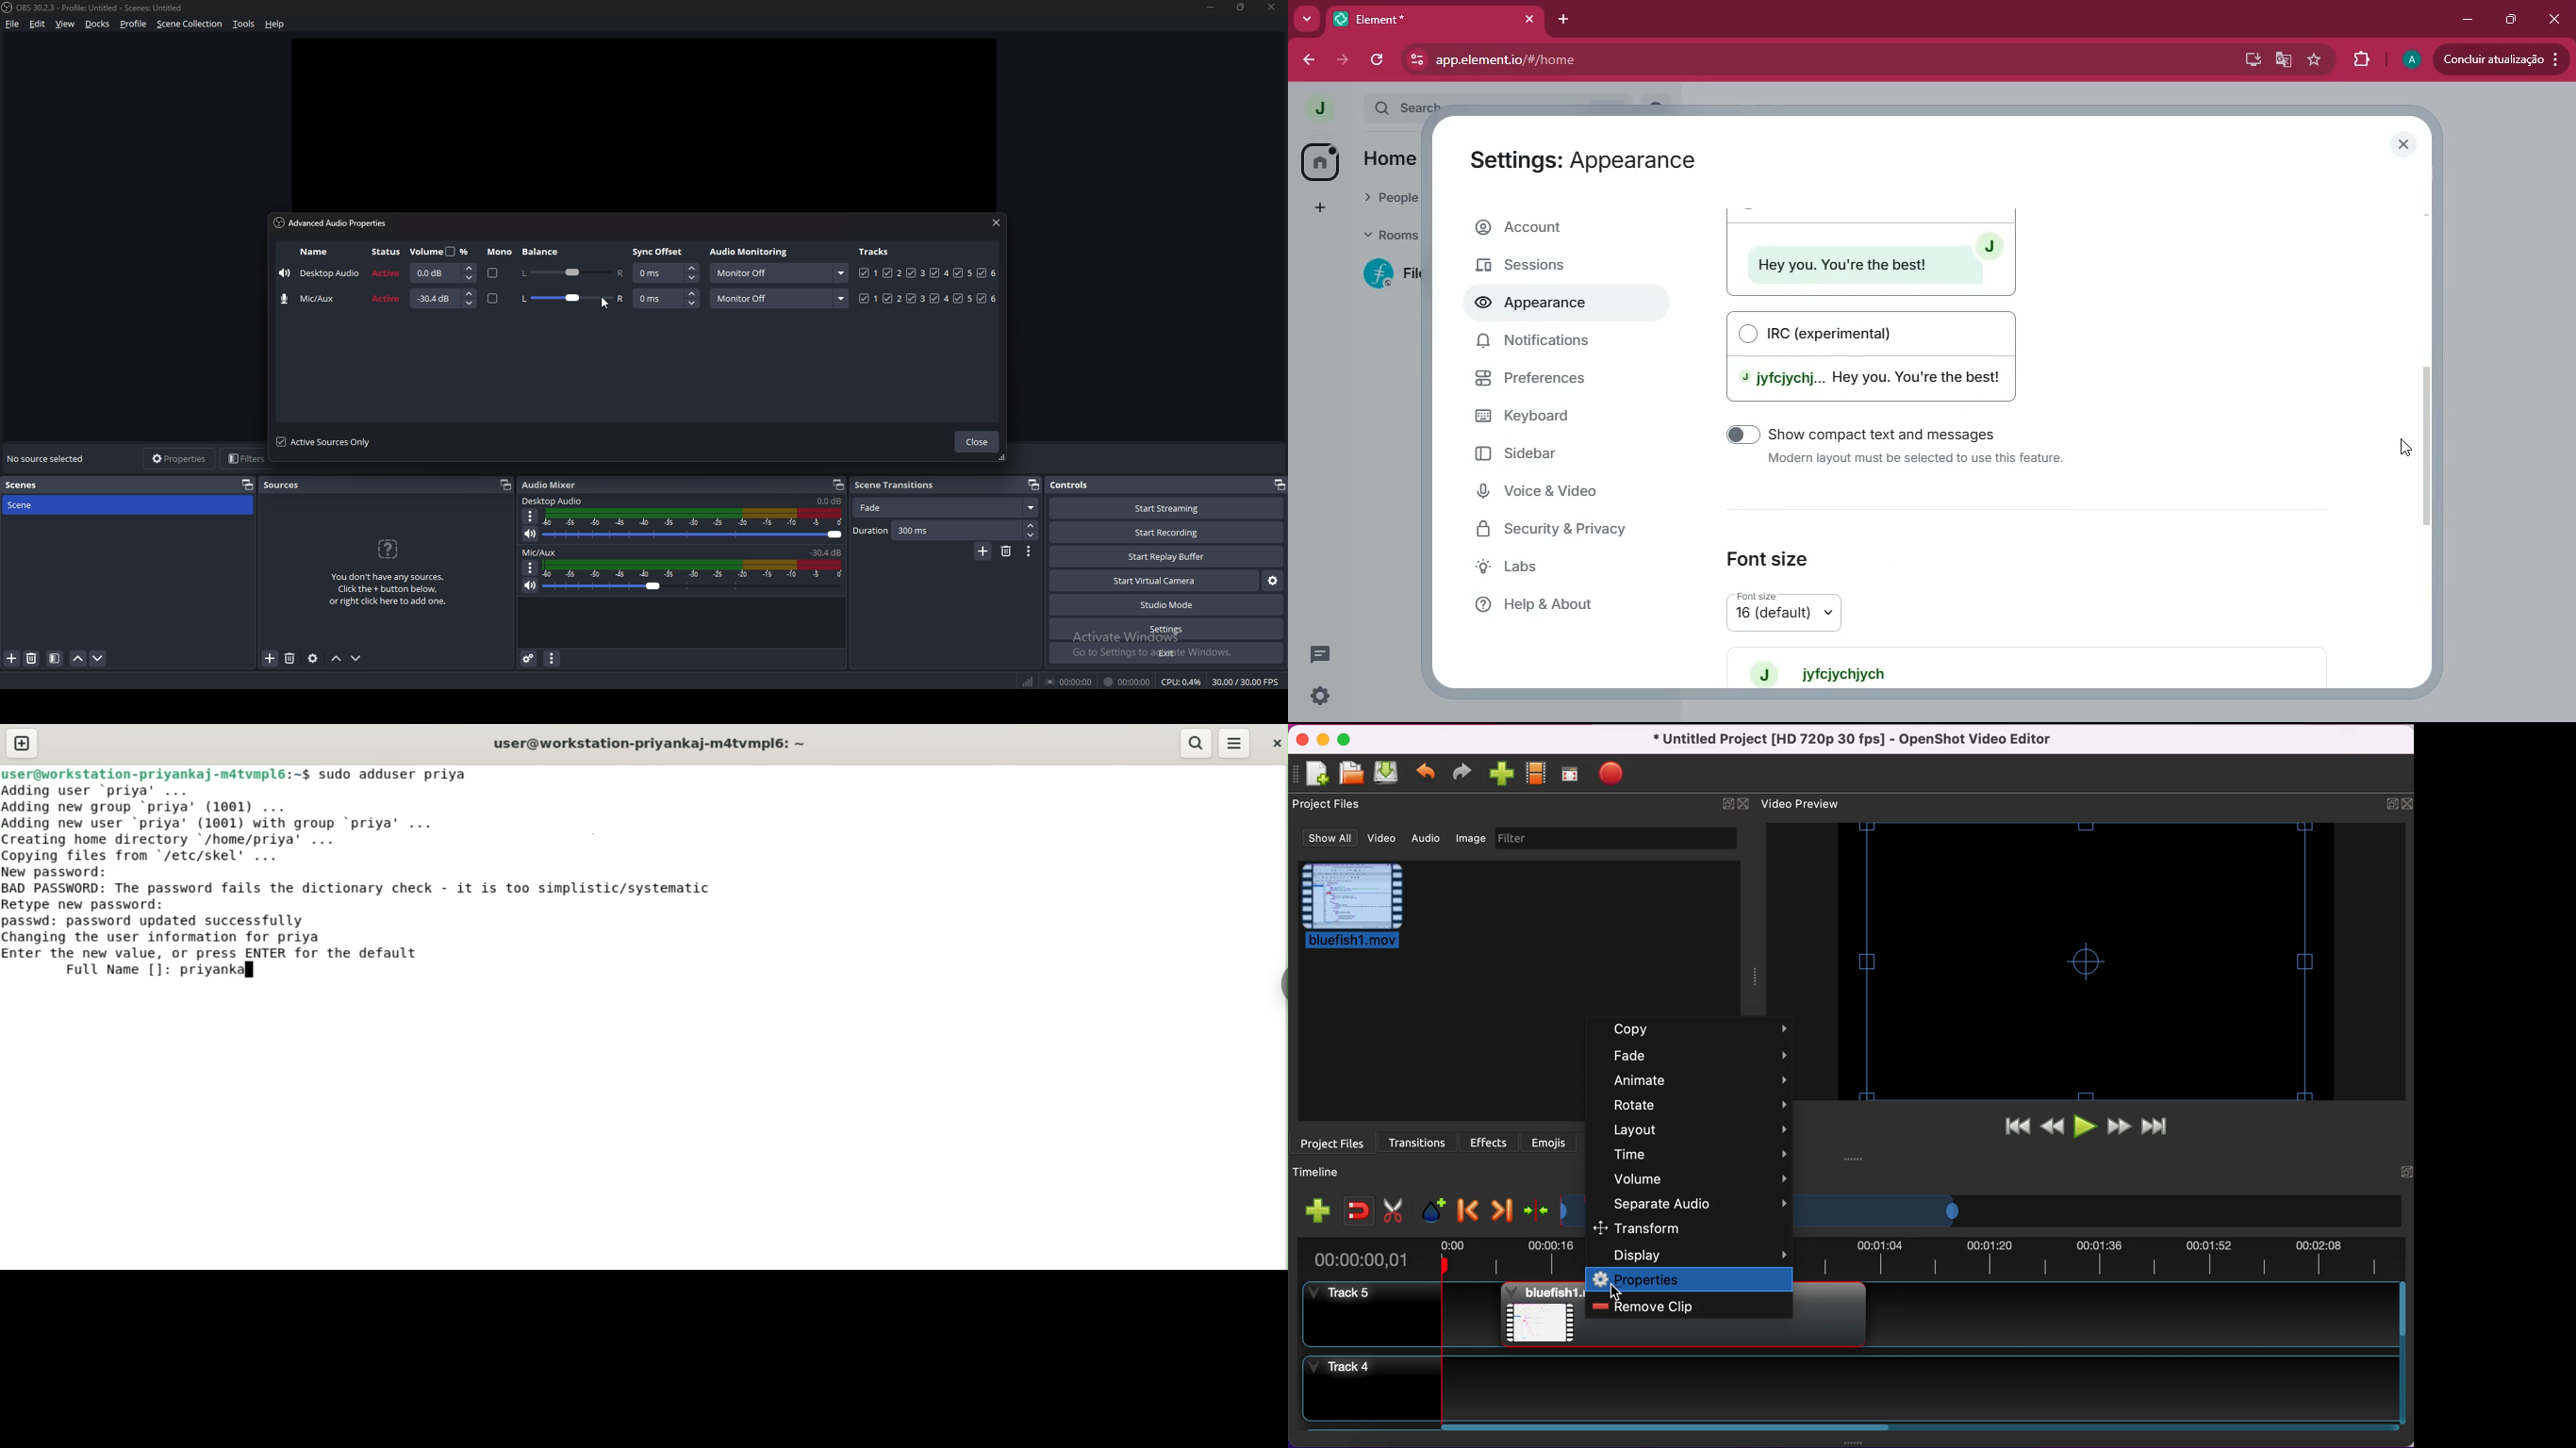  I want to click on scene collection, so click(190, 23).